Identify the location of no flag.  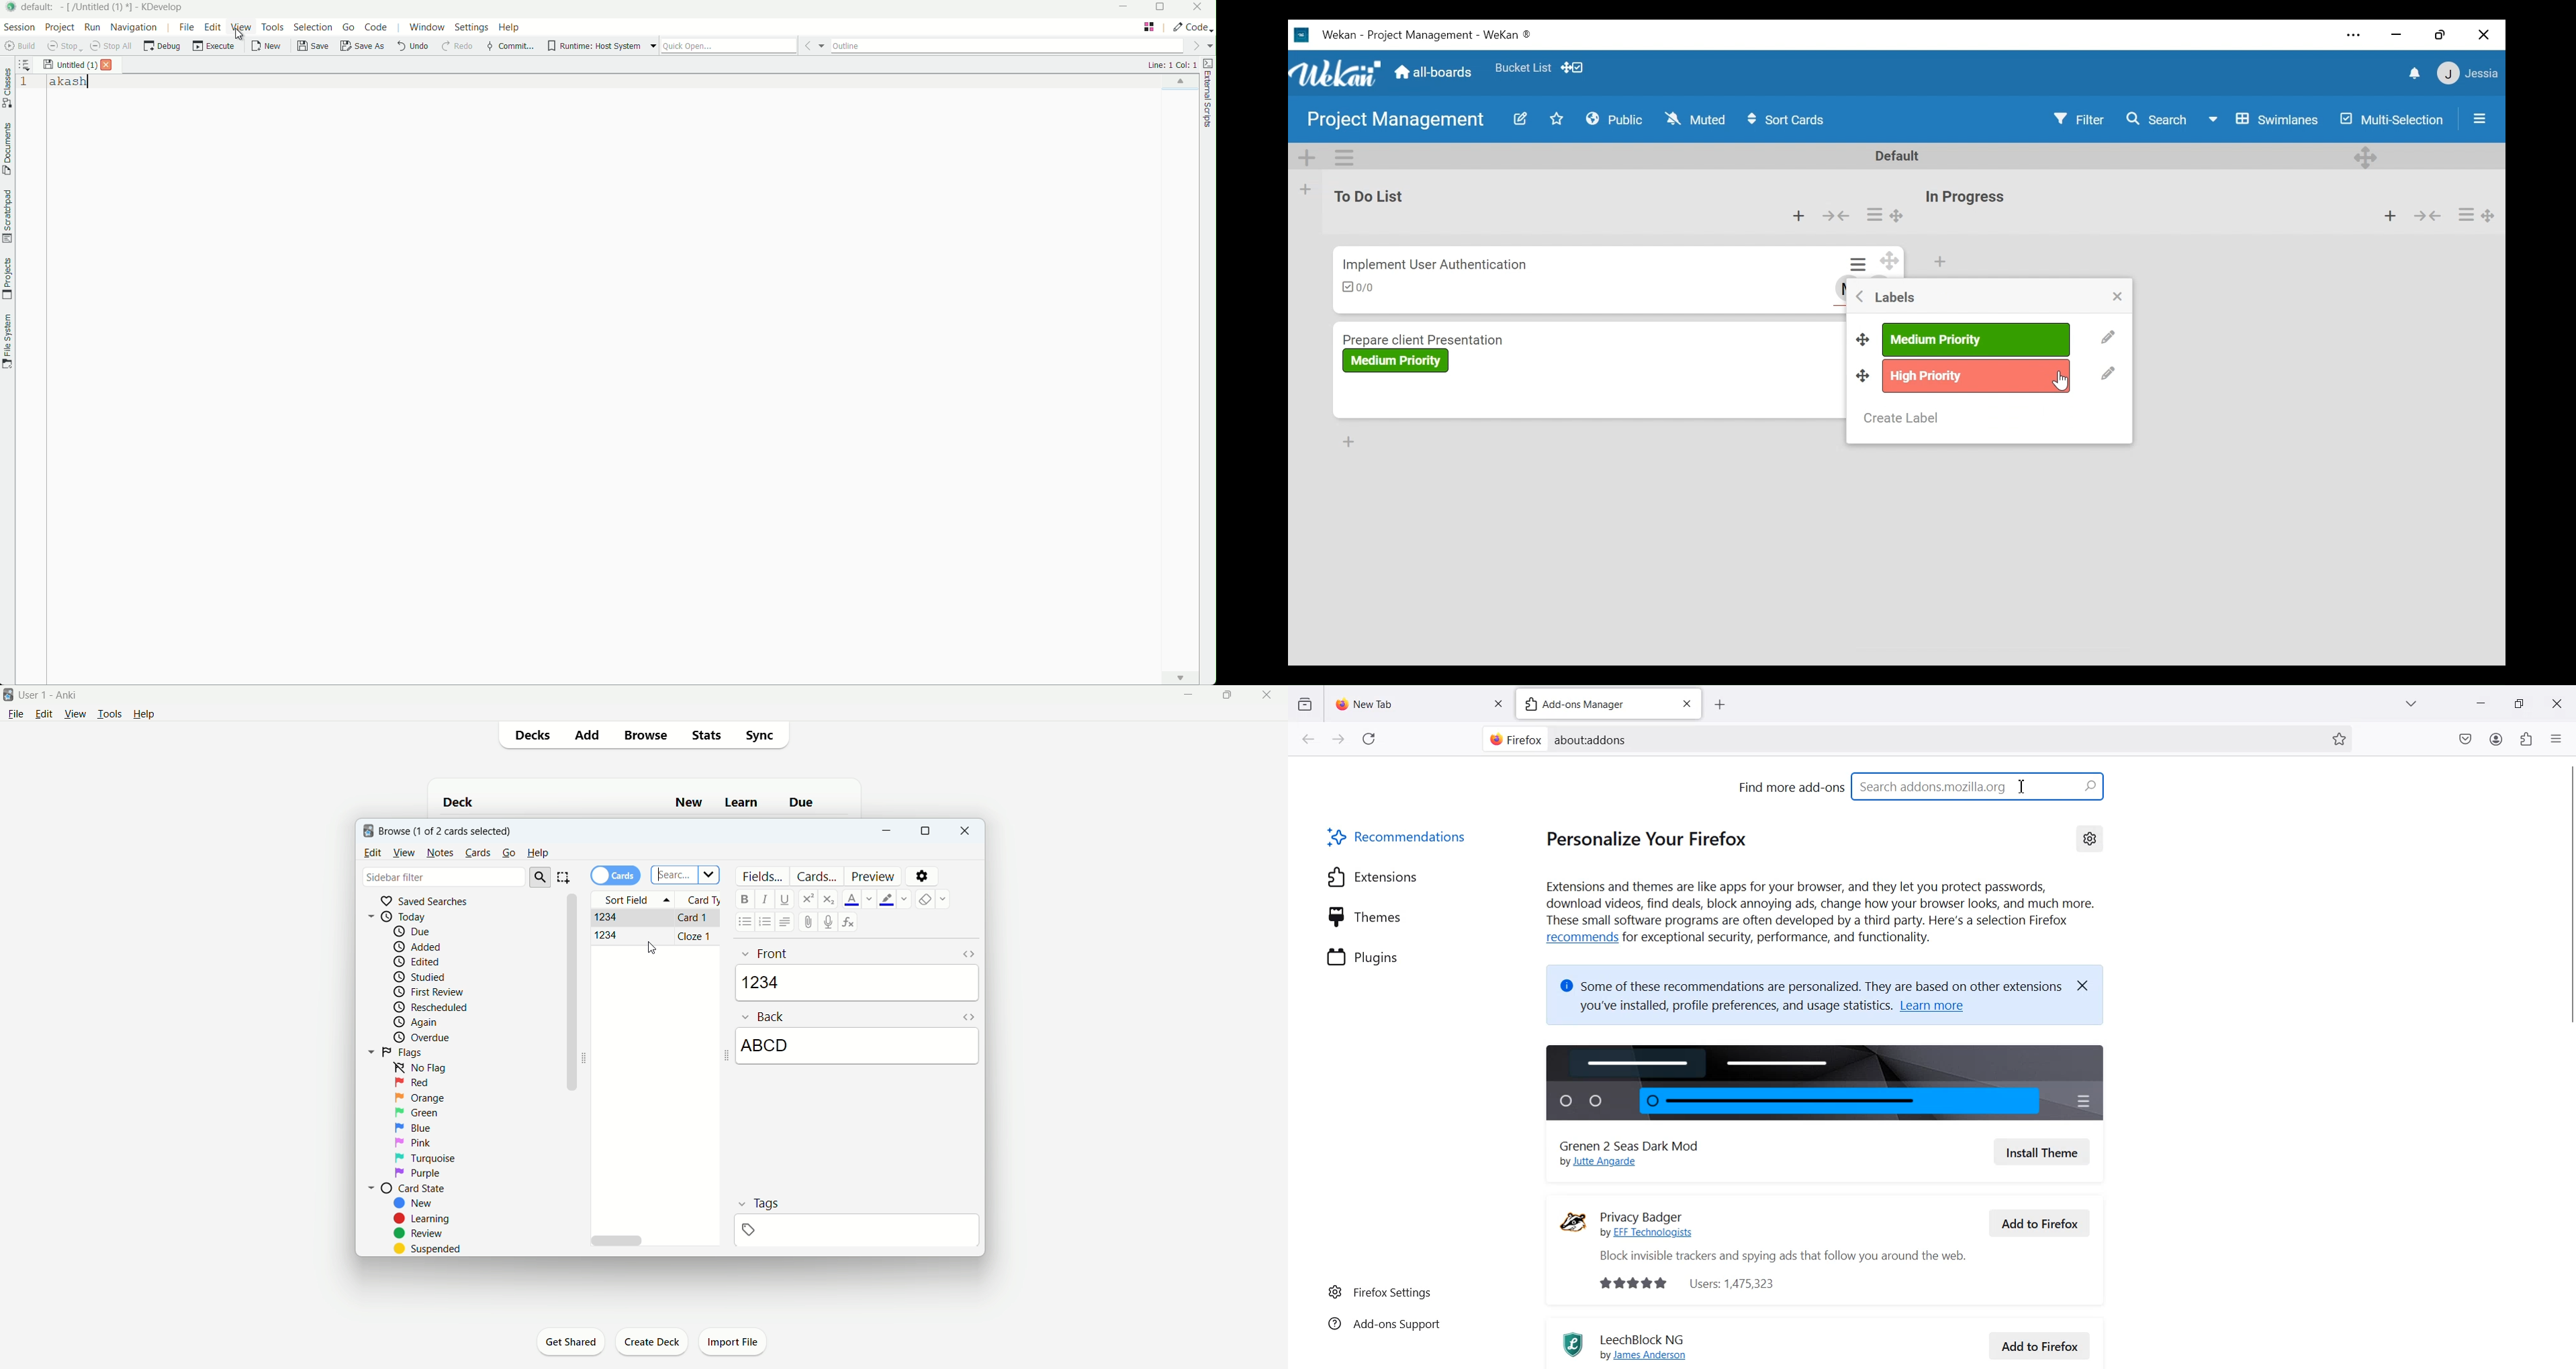
(419, 1068).